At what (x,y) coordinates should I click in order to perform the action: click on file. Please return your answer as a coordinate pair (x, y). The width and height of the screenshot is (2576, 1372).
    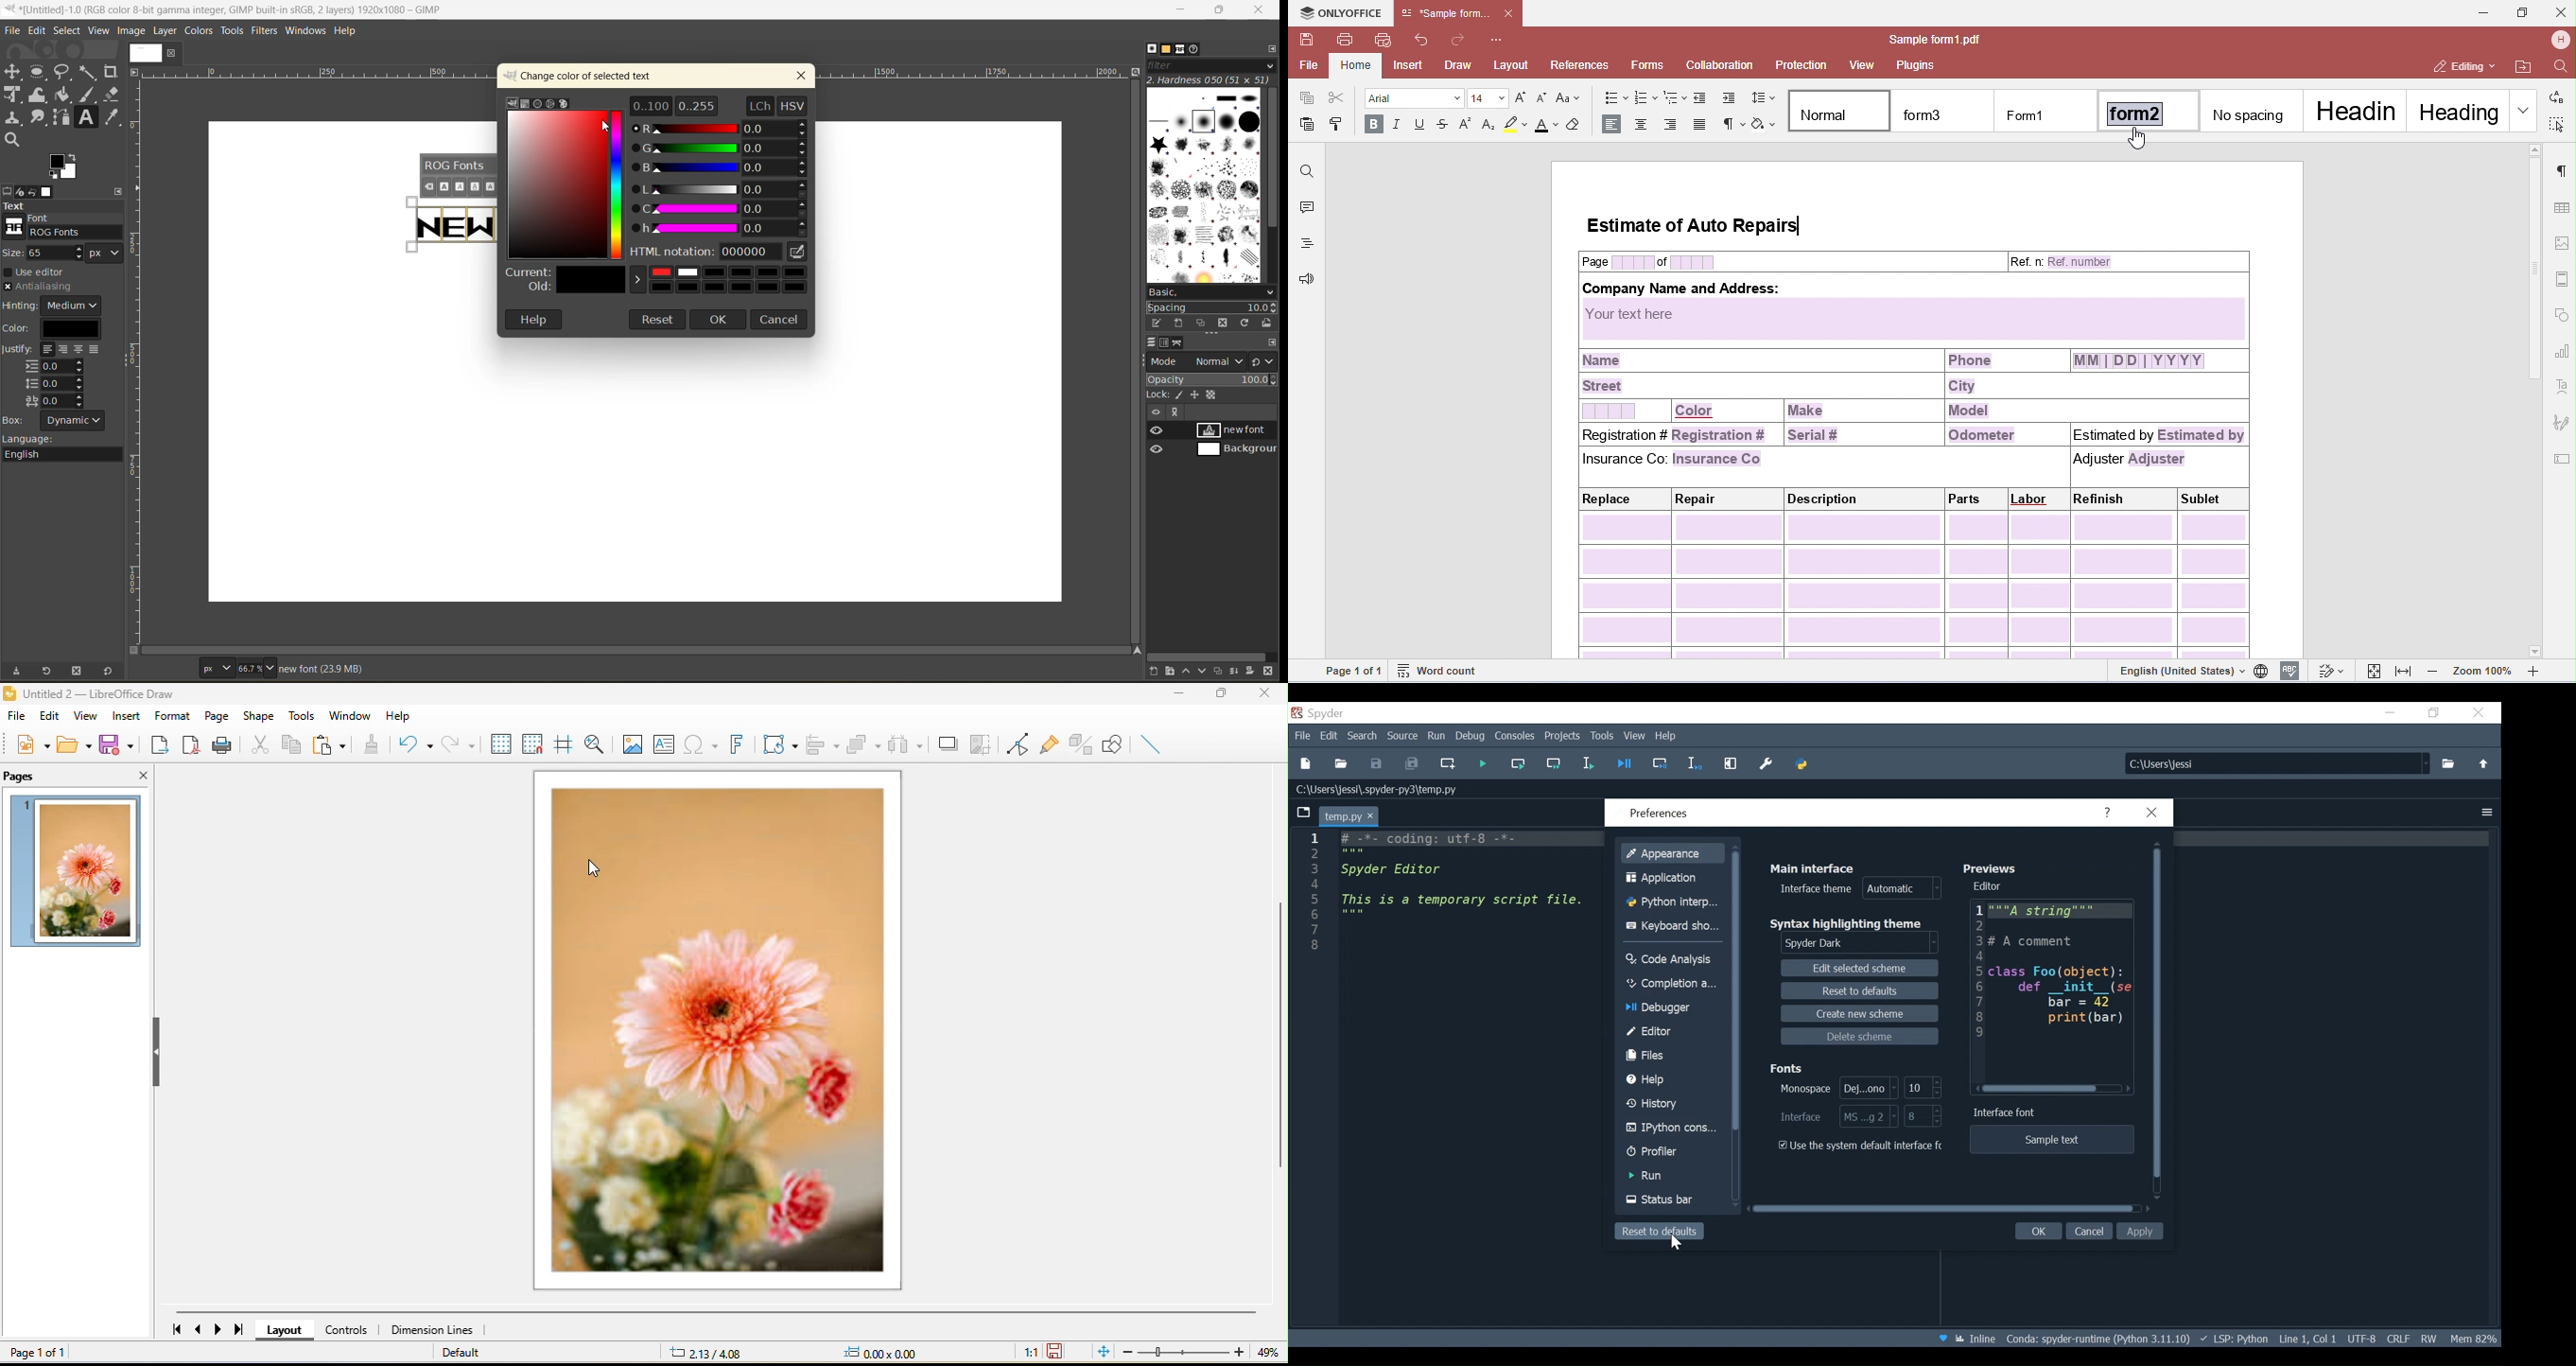
    Looking at the image, I should click on (18, 716).